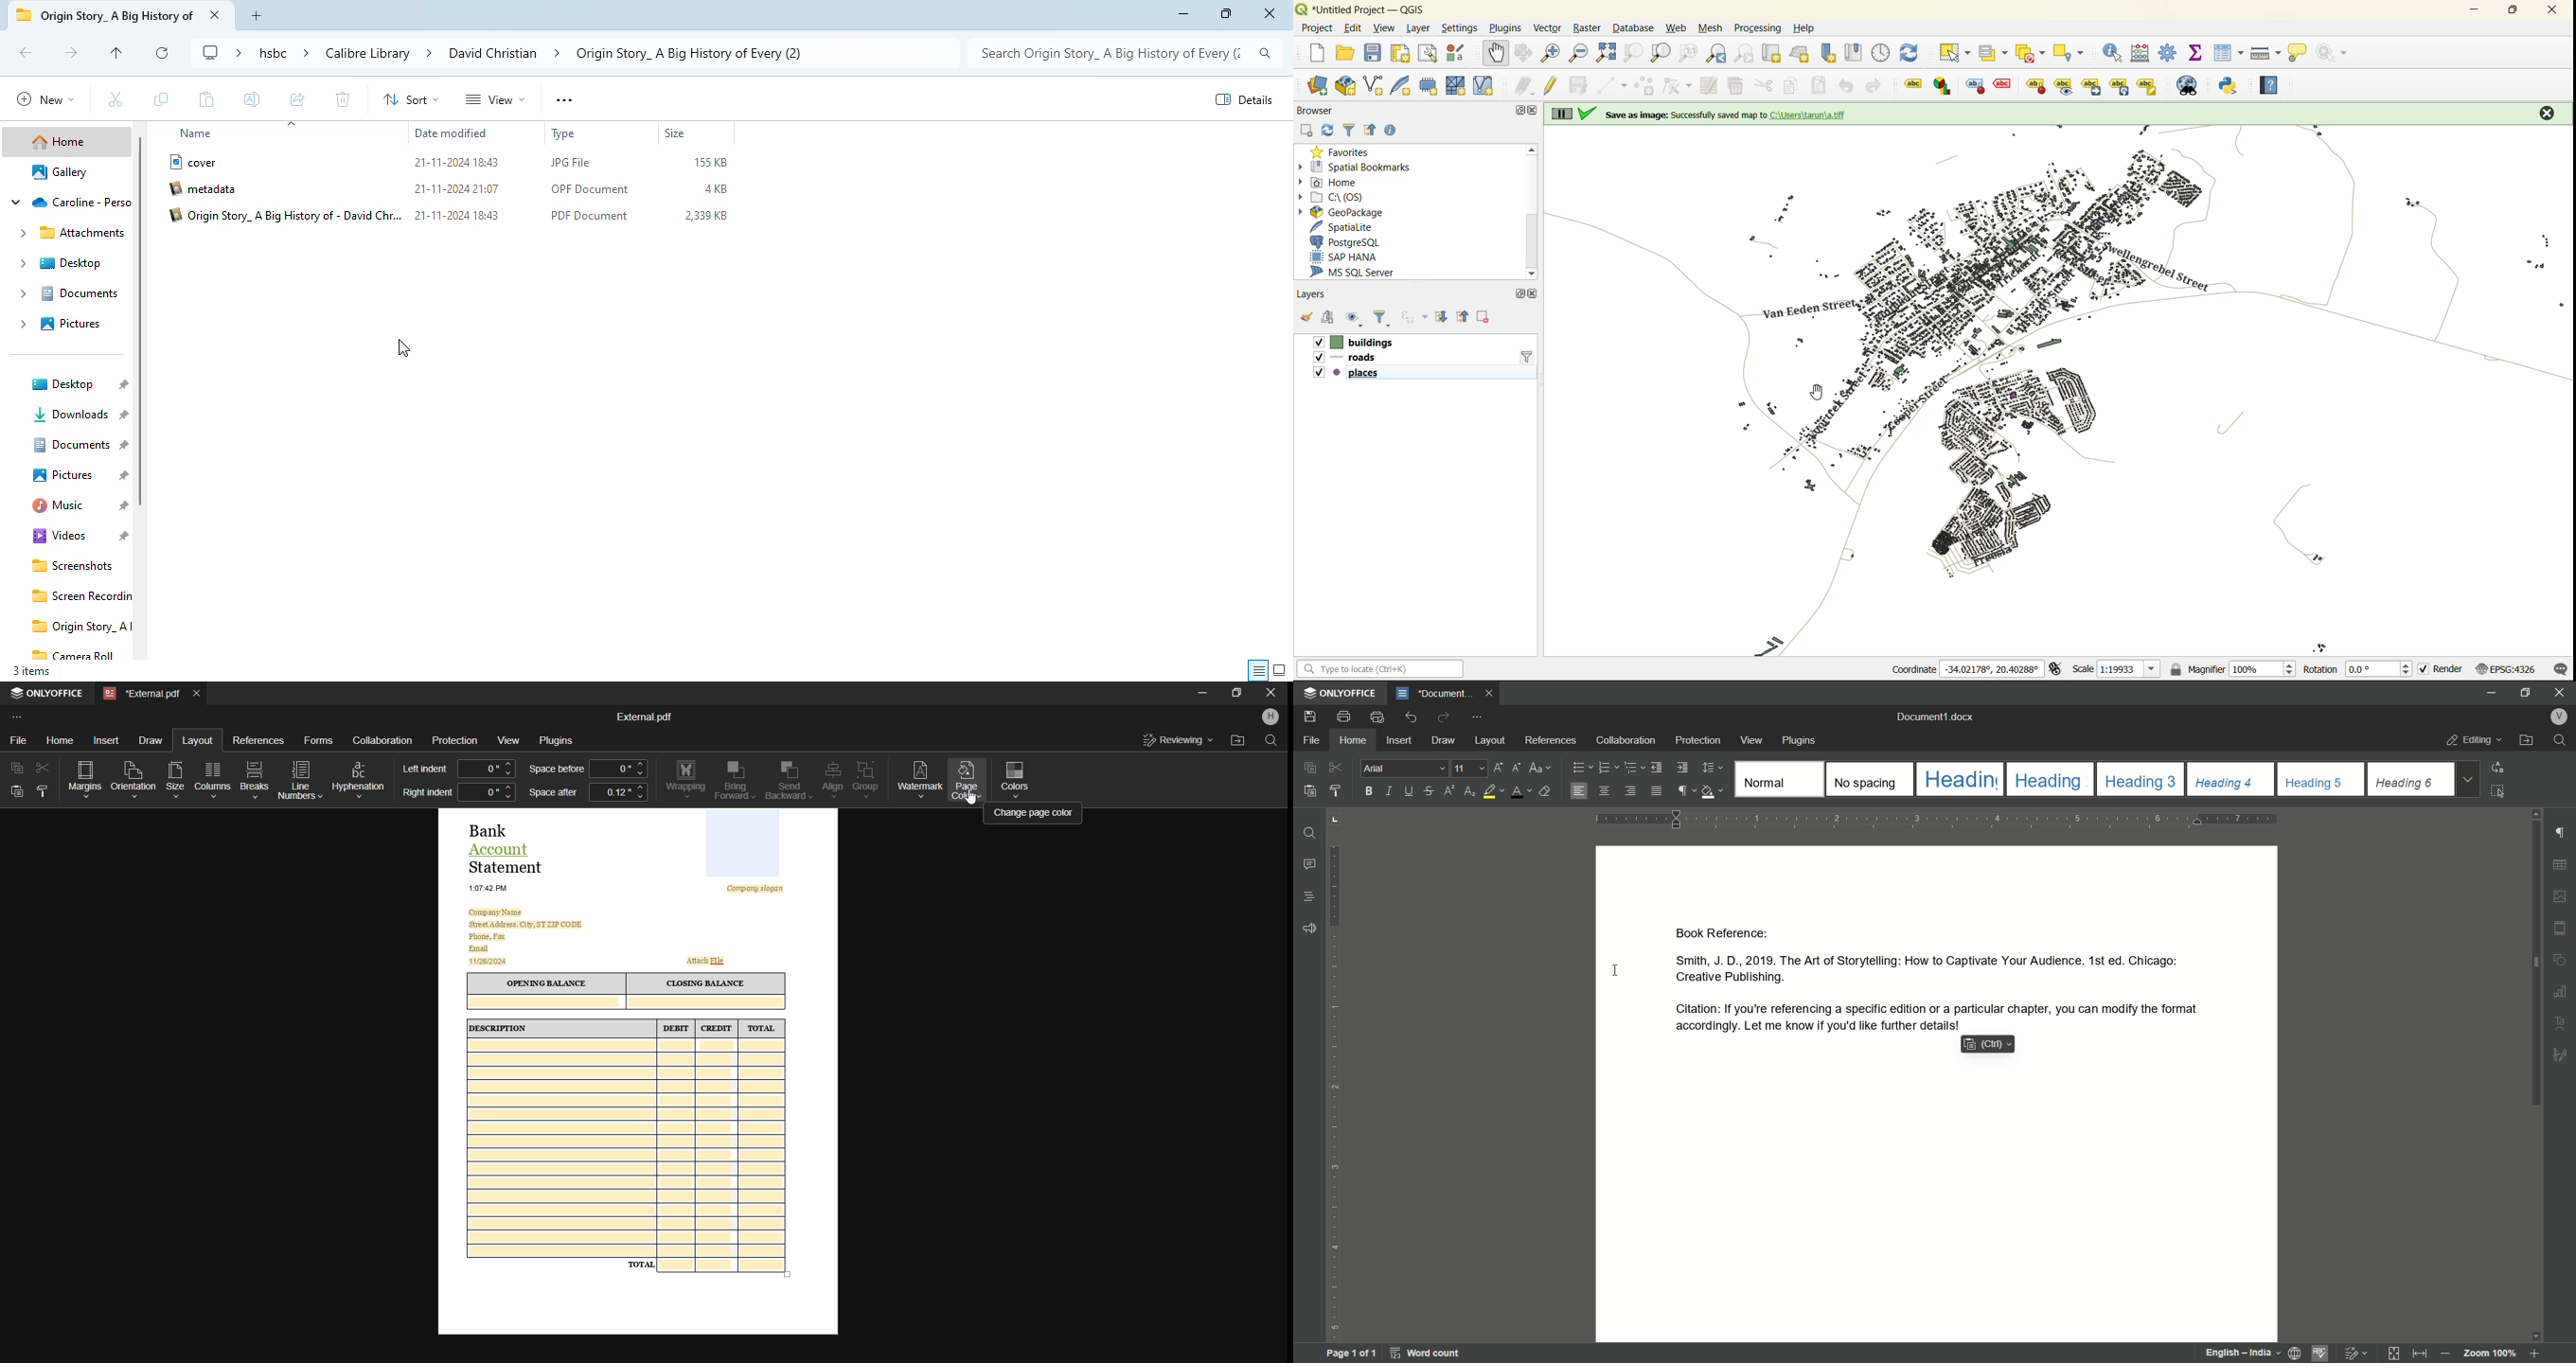 The height and width of the screenshot is (1372, 2576). I want to click on new virtual layer, so click(1484, 85).